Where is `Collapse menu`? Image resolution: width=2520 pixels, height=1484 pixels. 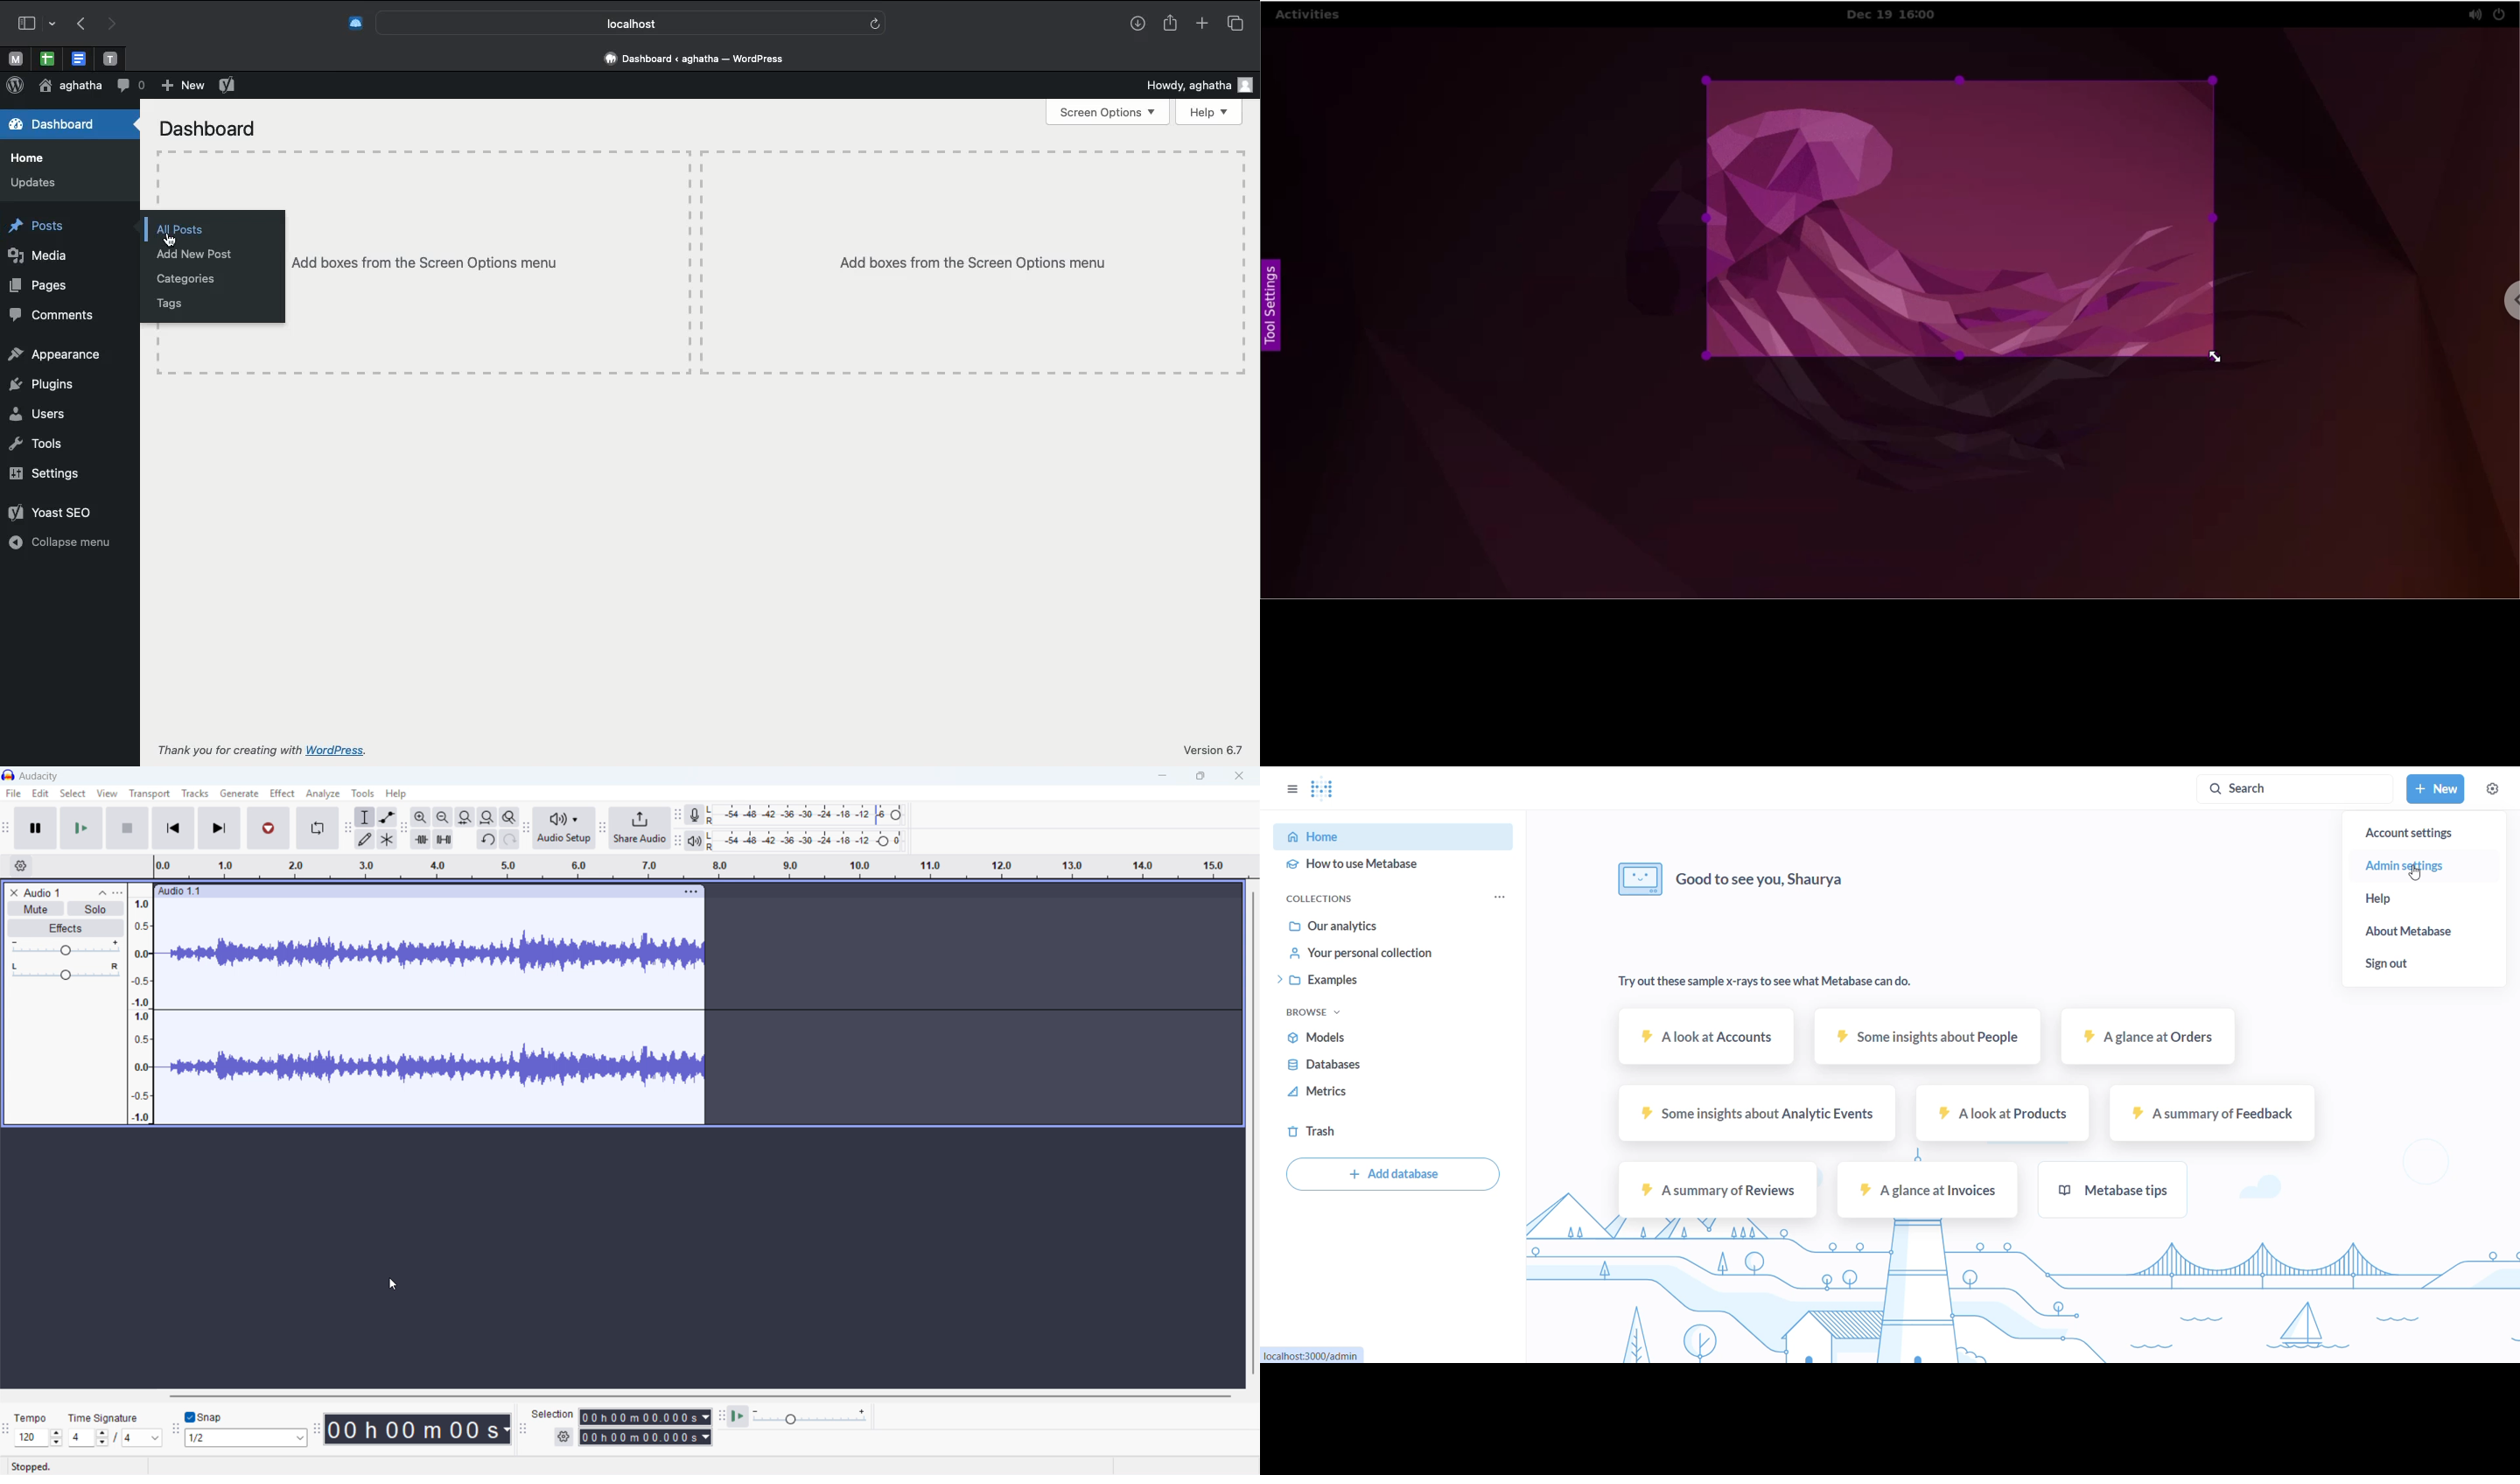
Collapse menu is located at coordinates (59, 542).